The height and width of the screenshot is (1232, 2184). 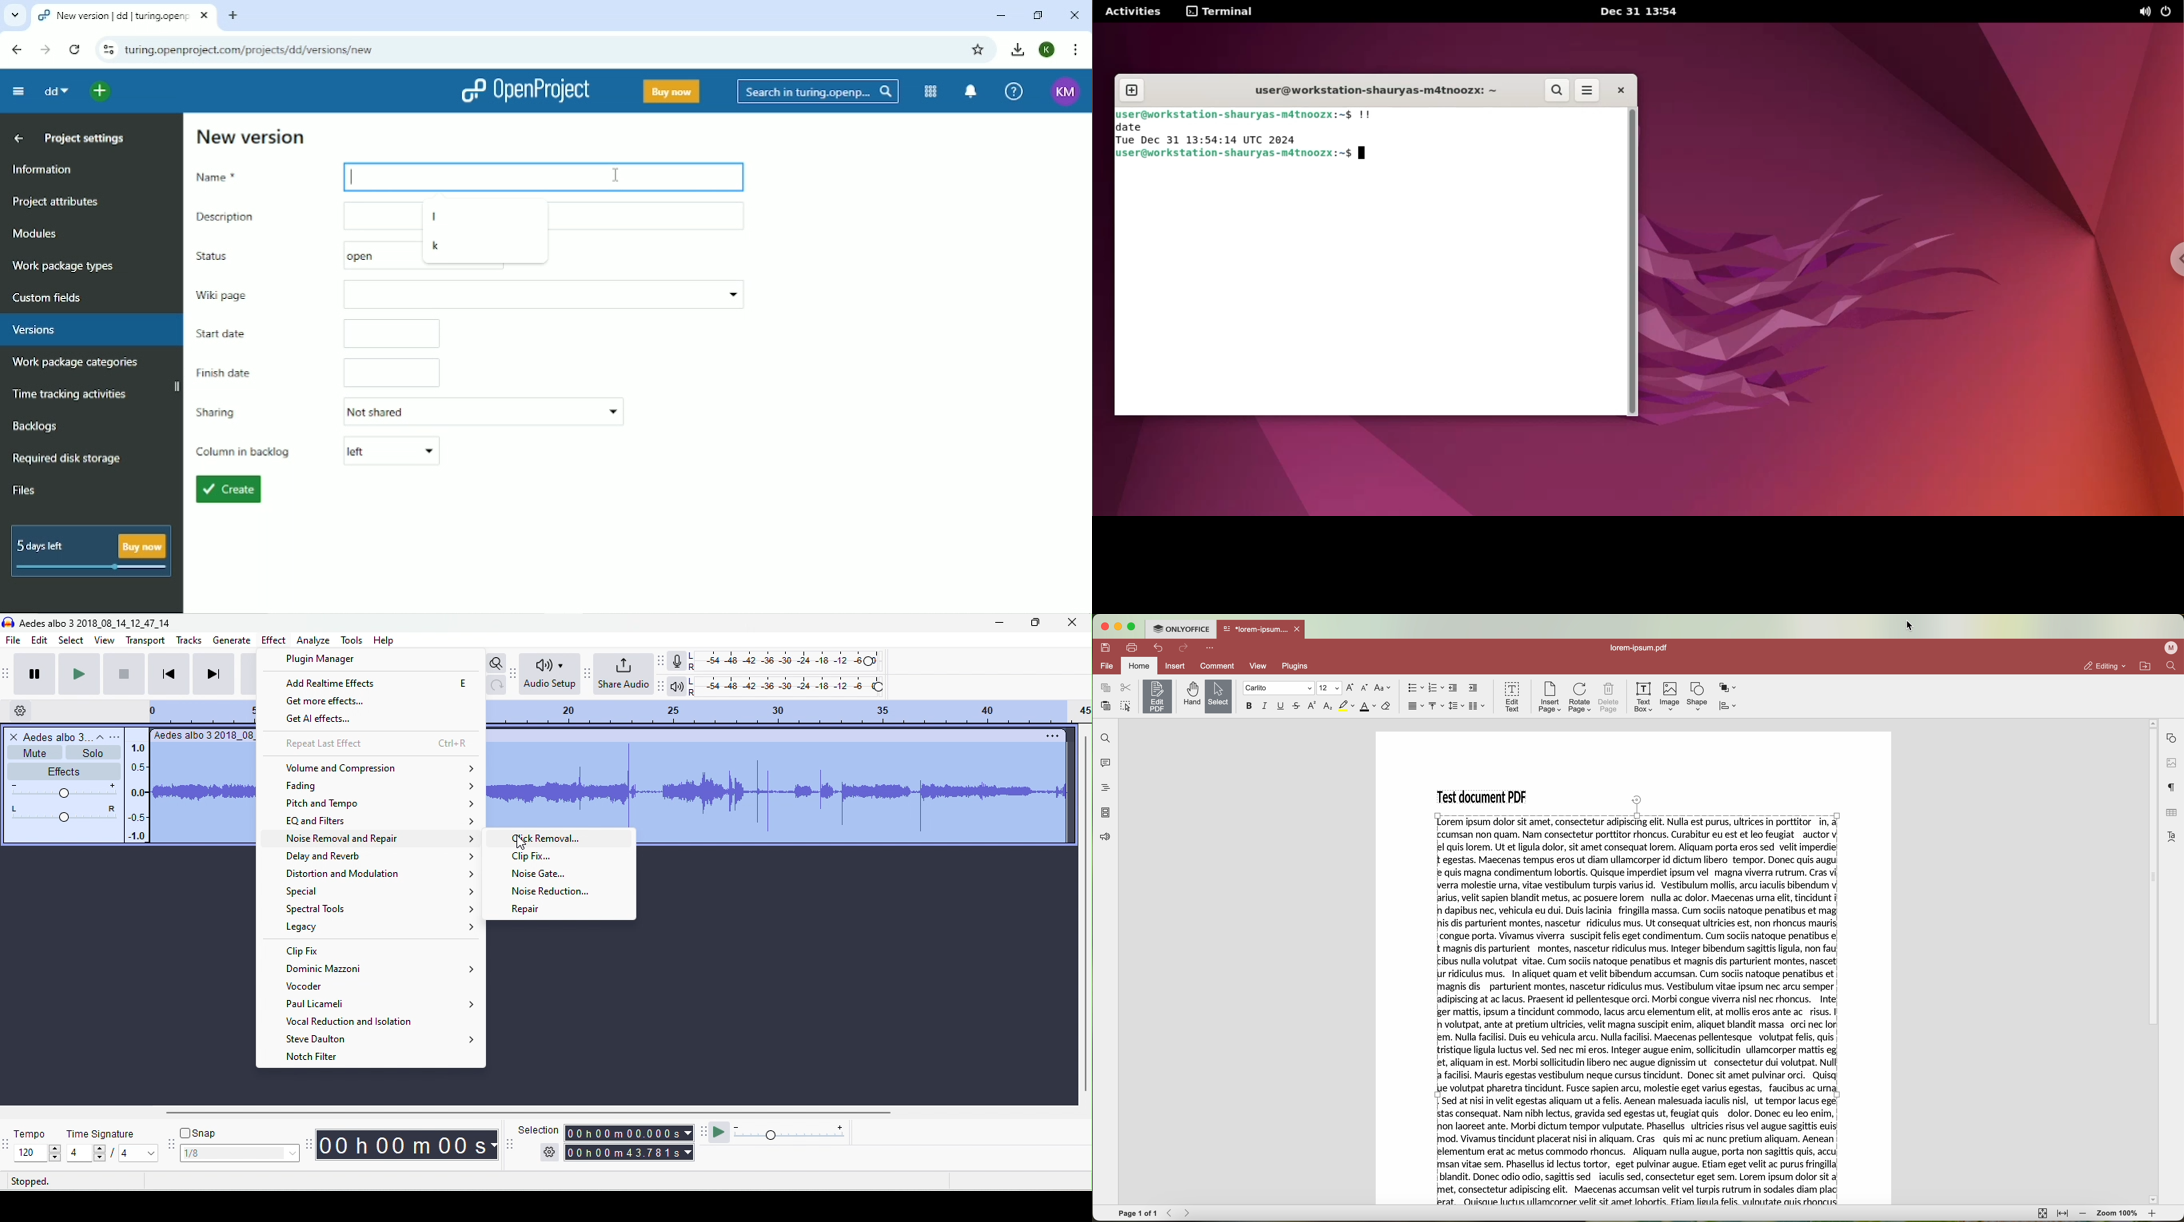 What do you see at coordinates (382, 787) in the screenshot?
I see `fading` at bounding box center [382, 787].